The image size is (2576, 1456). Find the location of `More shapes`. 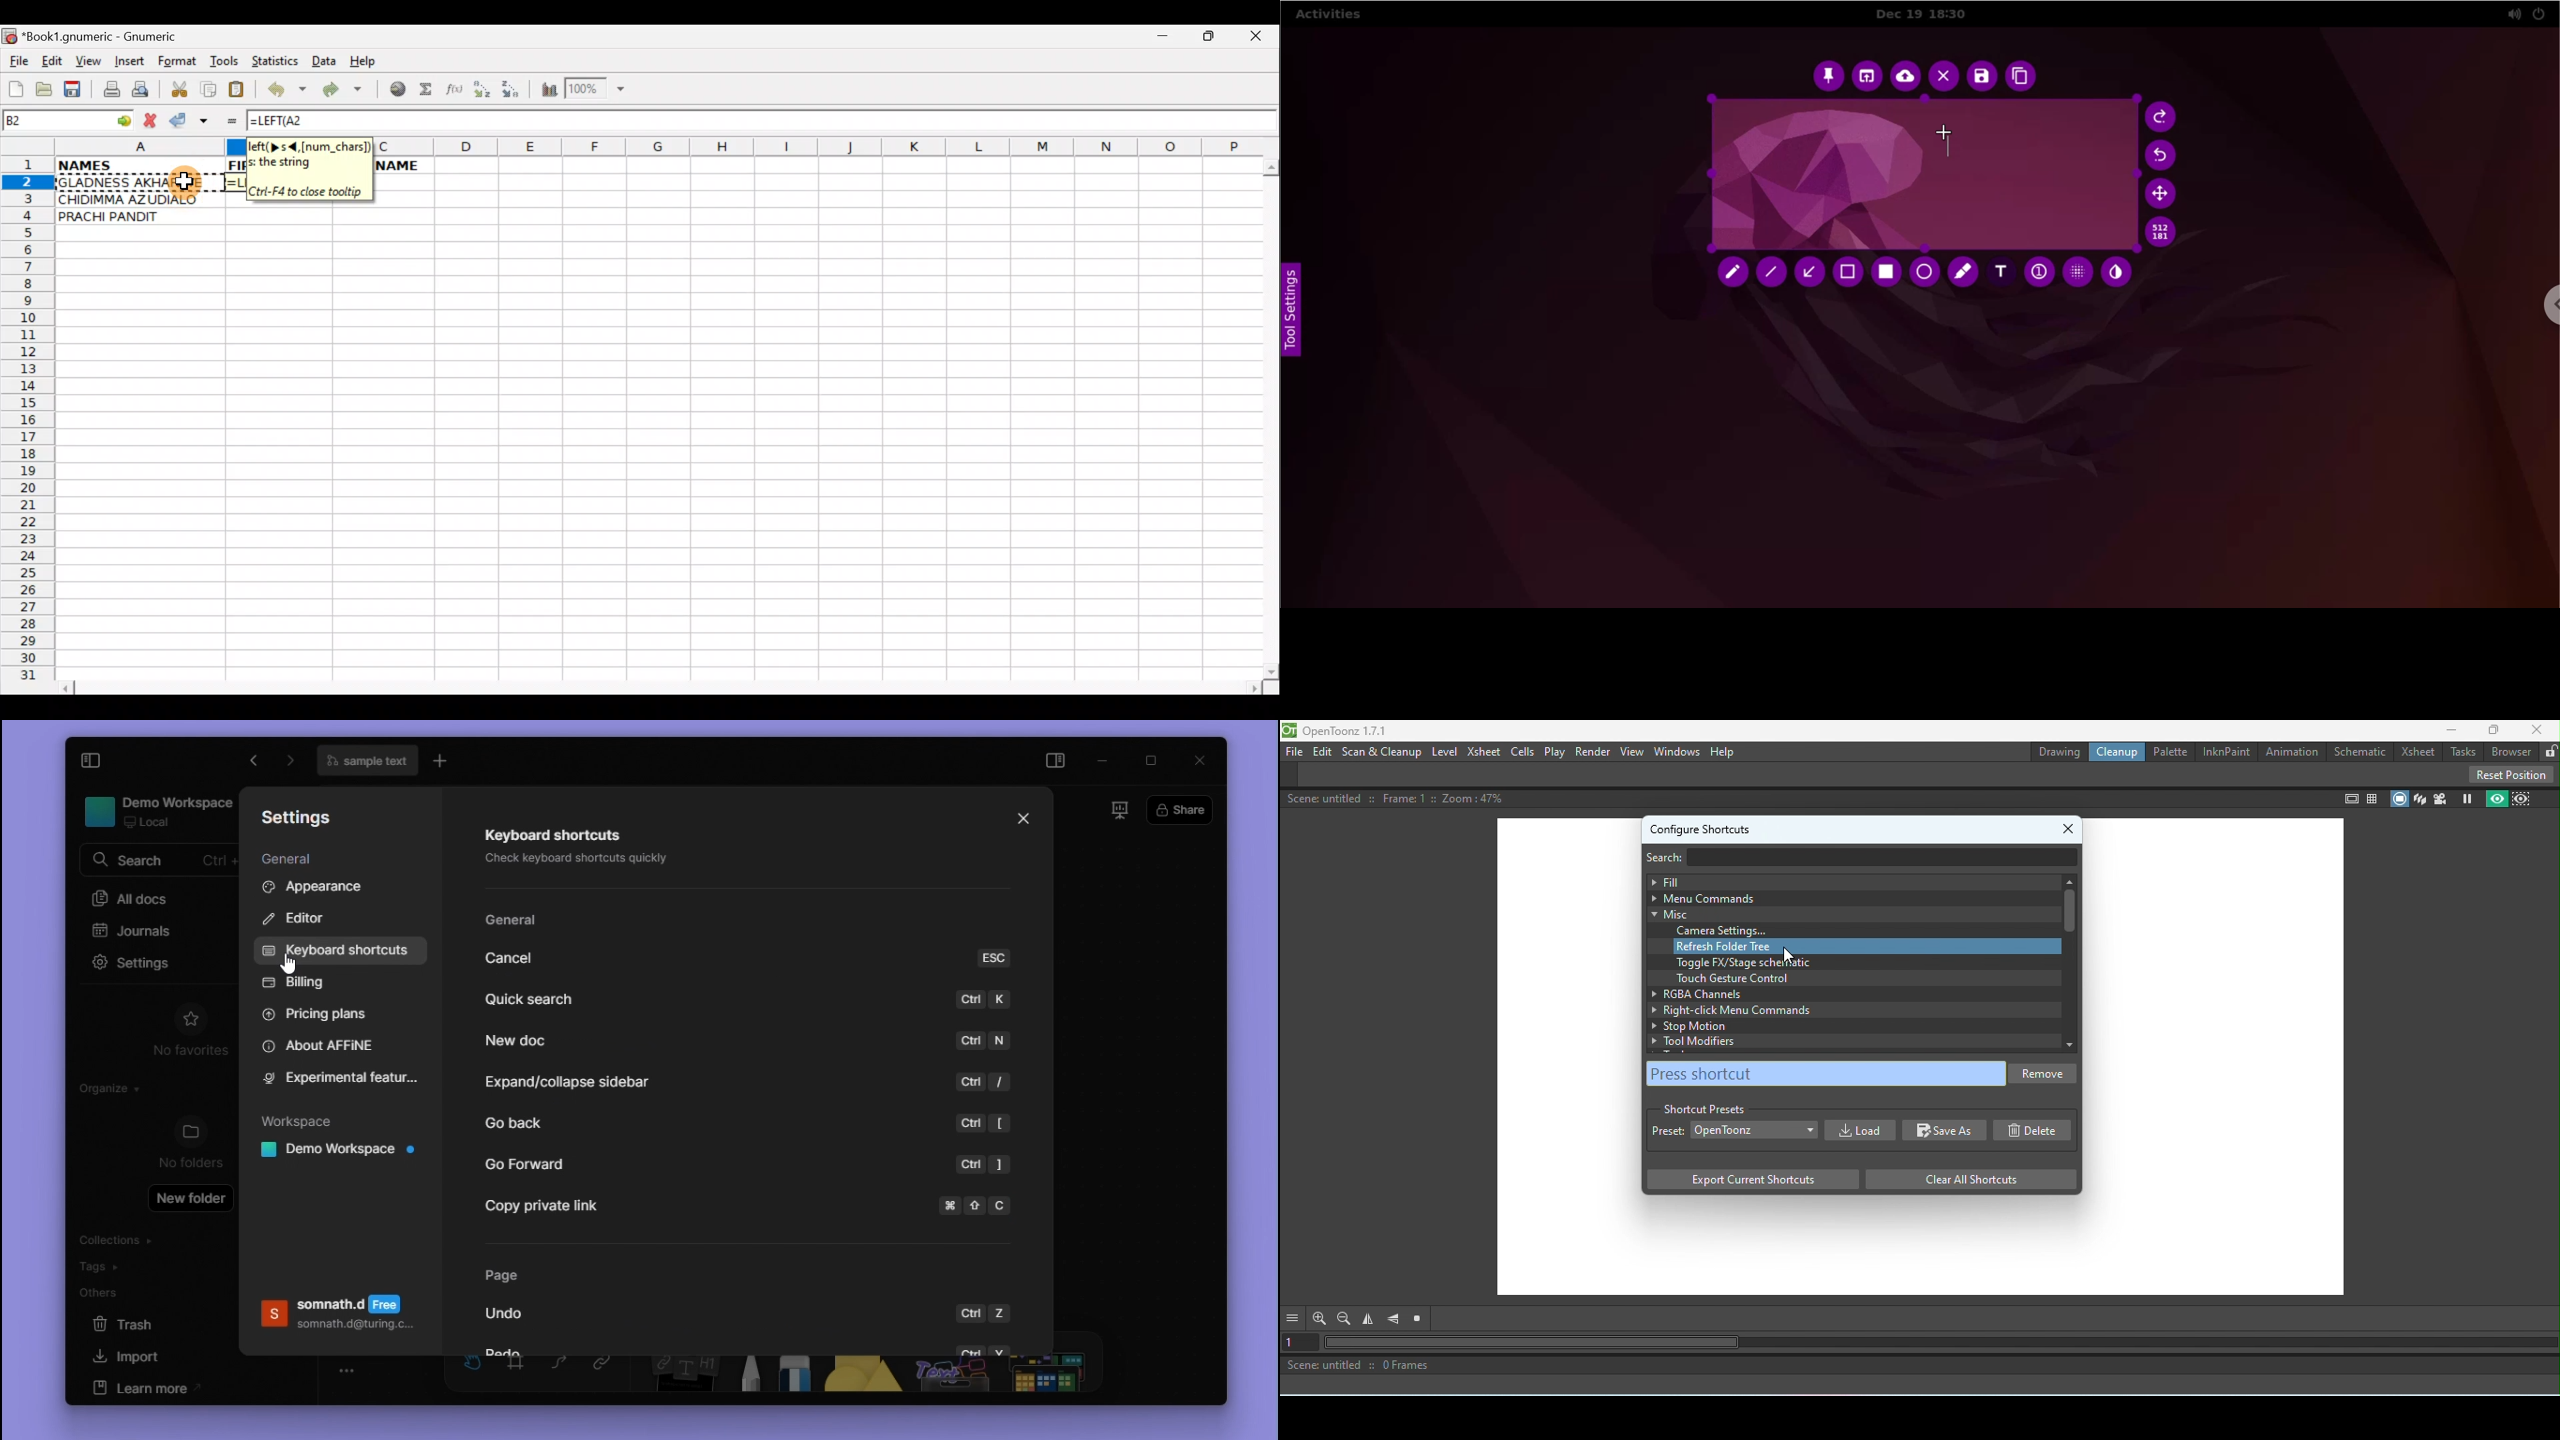

More shapes is located at coordinates (1053, 1376).